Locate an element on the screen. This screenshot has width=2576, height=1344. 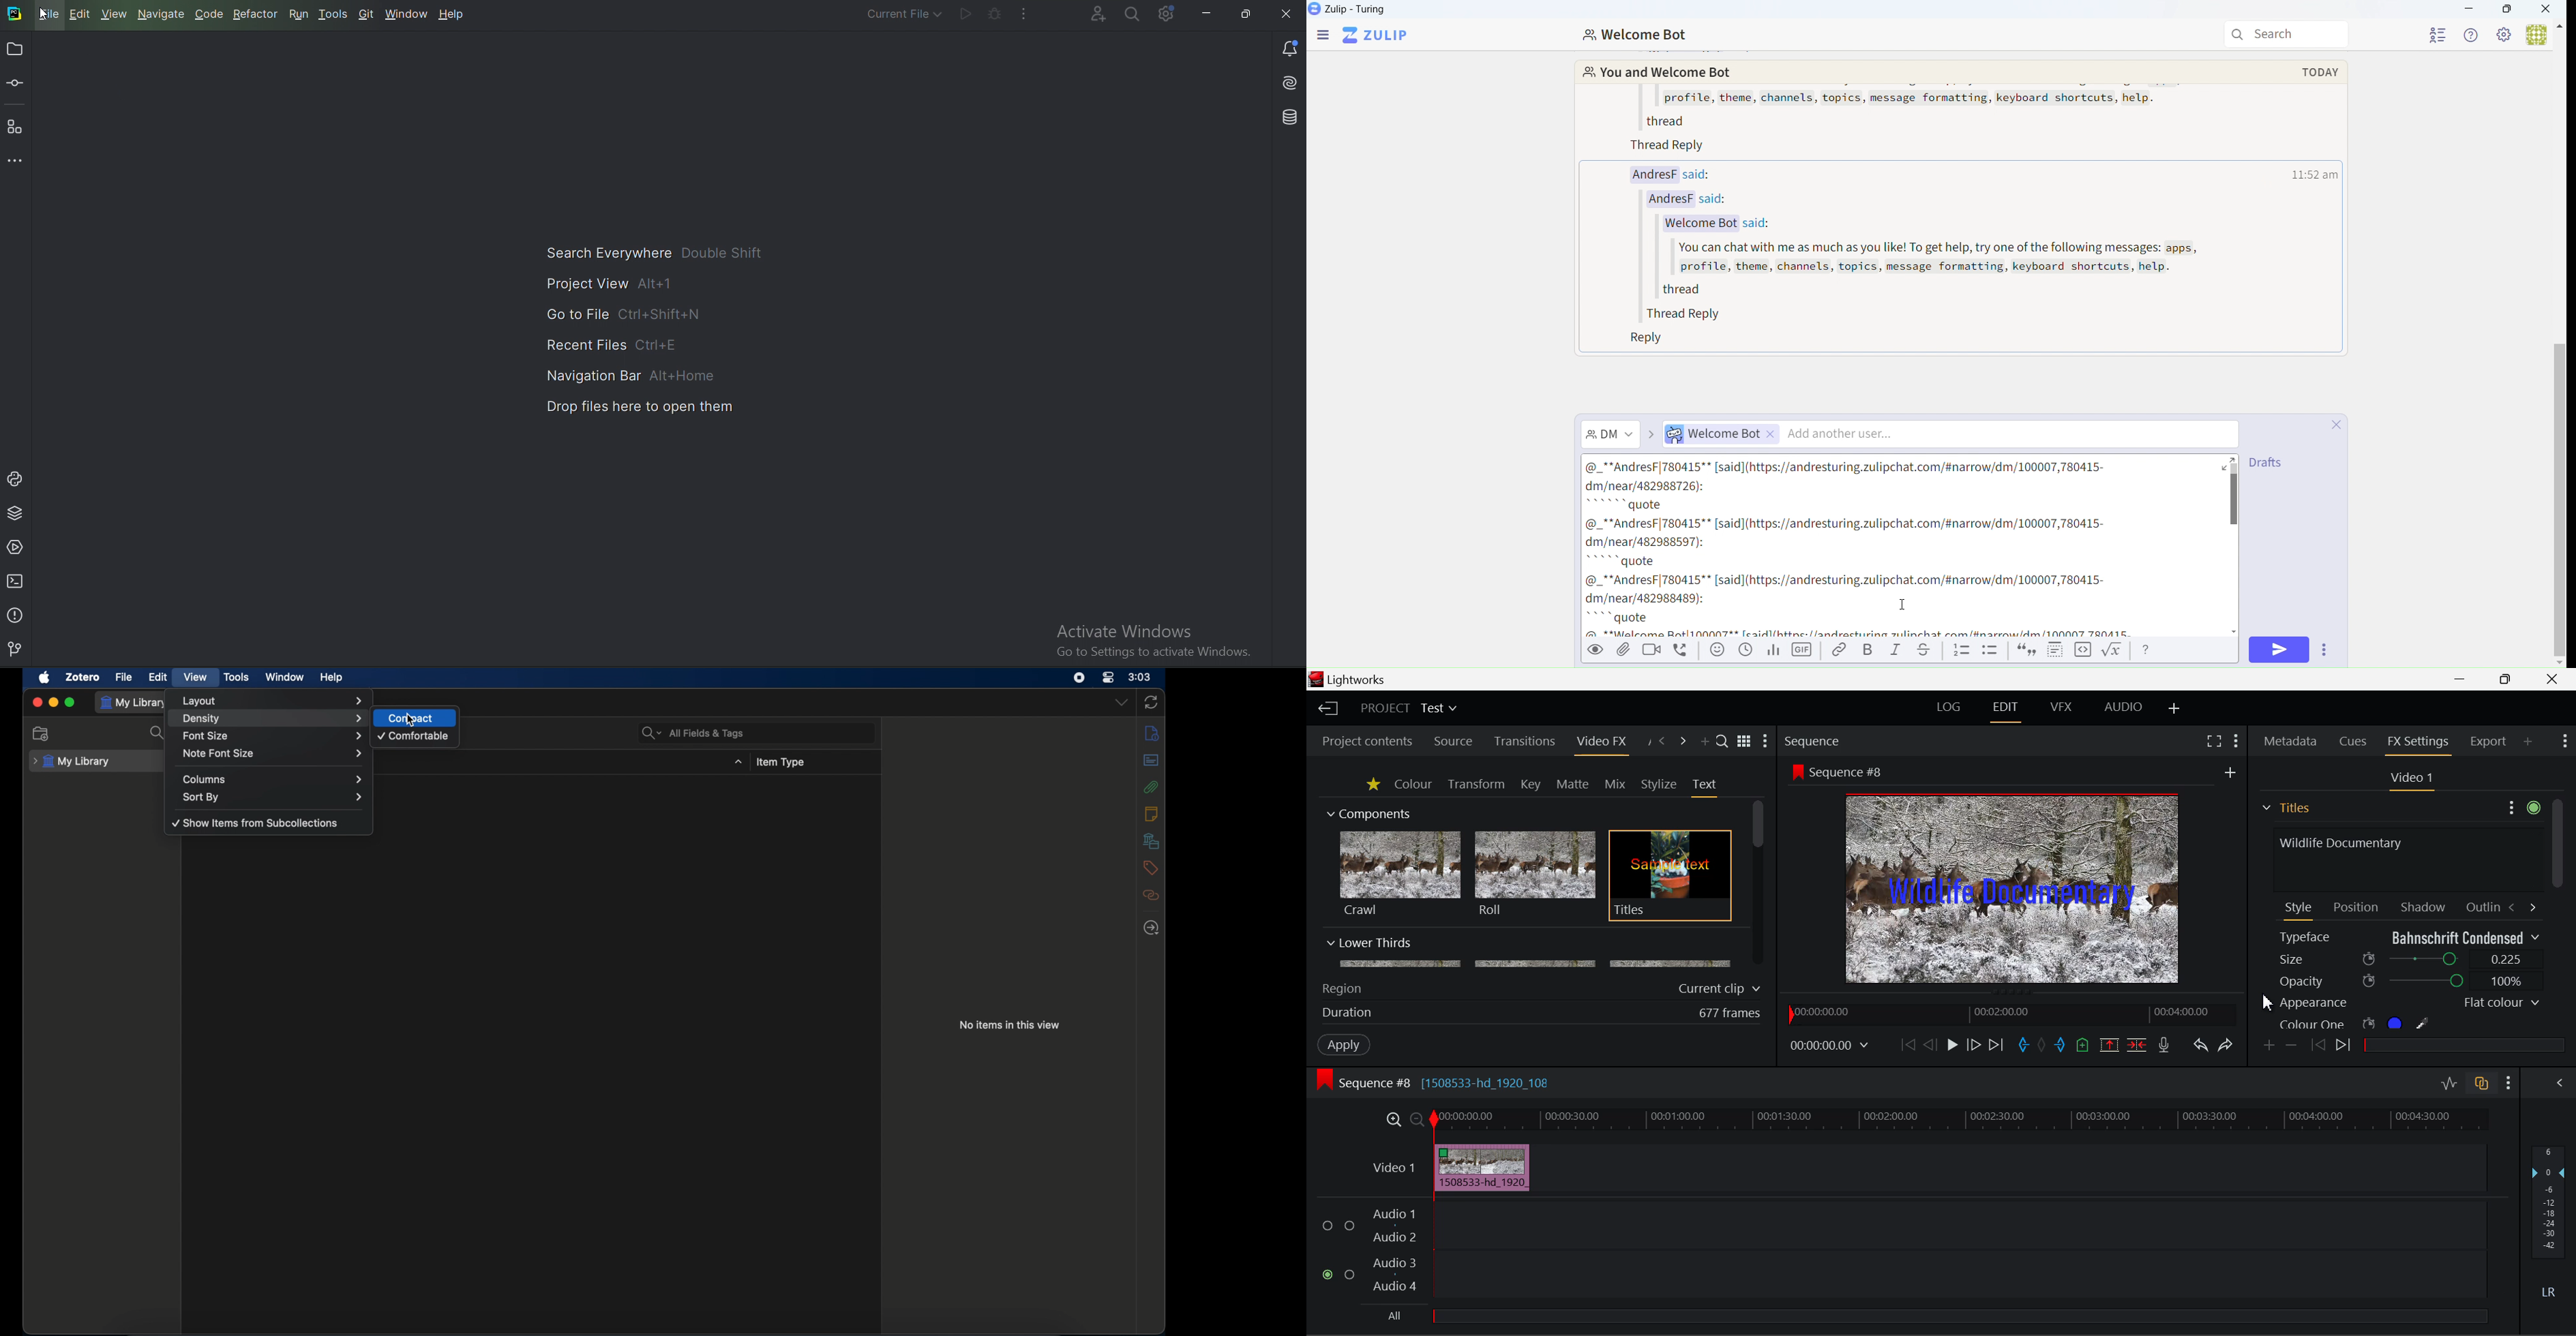
Zulip is located at coordinates (1355, 11).